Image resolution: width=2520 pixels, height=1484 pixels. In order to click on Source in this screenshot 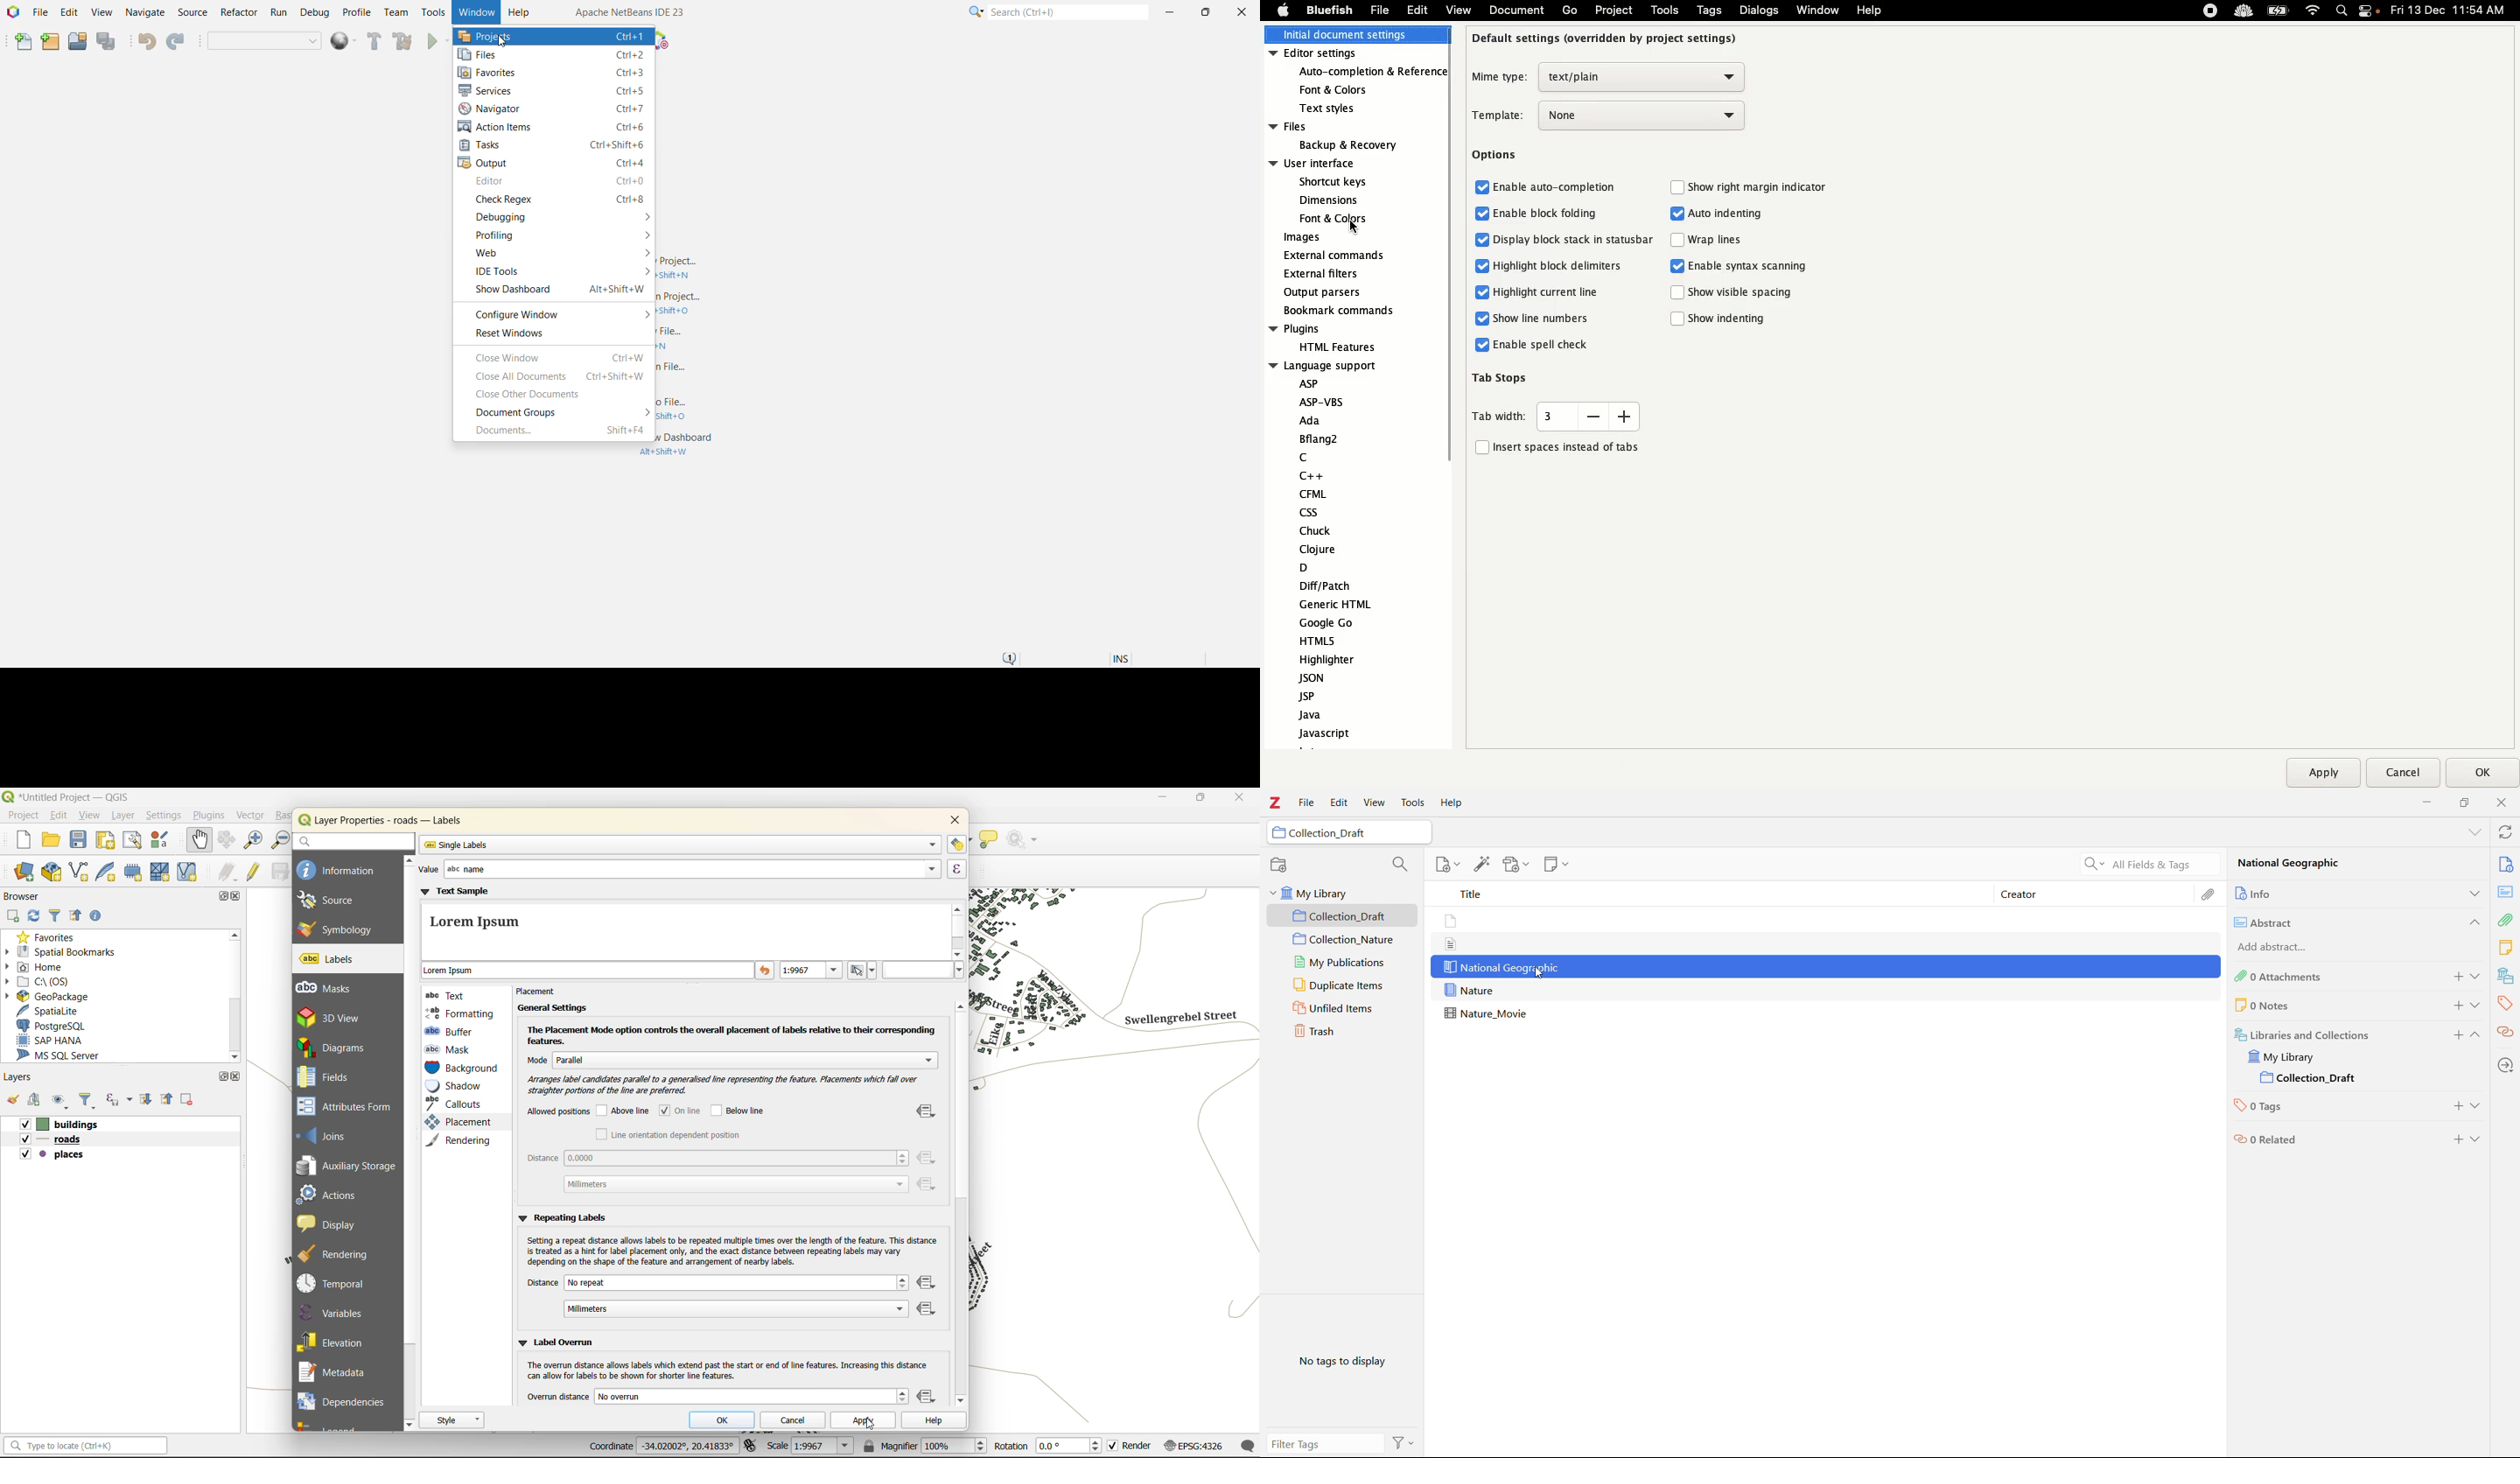, I will do `click(191, 12)`.